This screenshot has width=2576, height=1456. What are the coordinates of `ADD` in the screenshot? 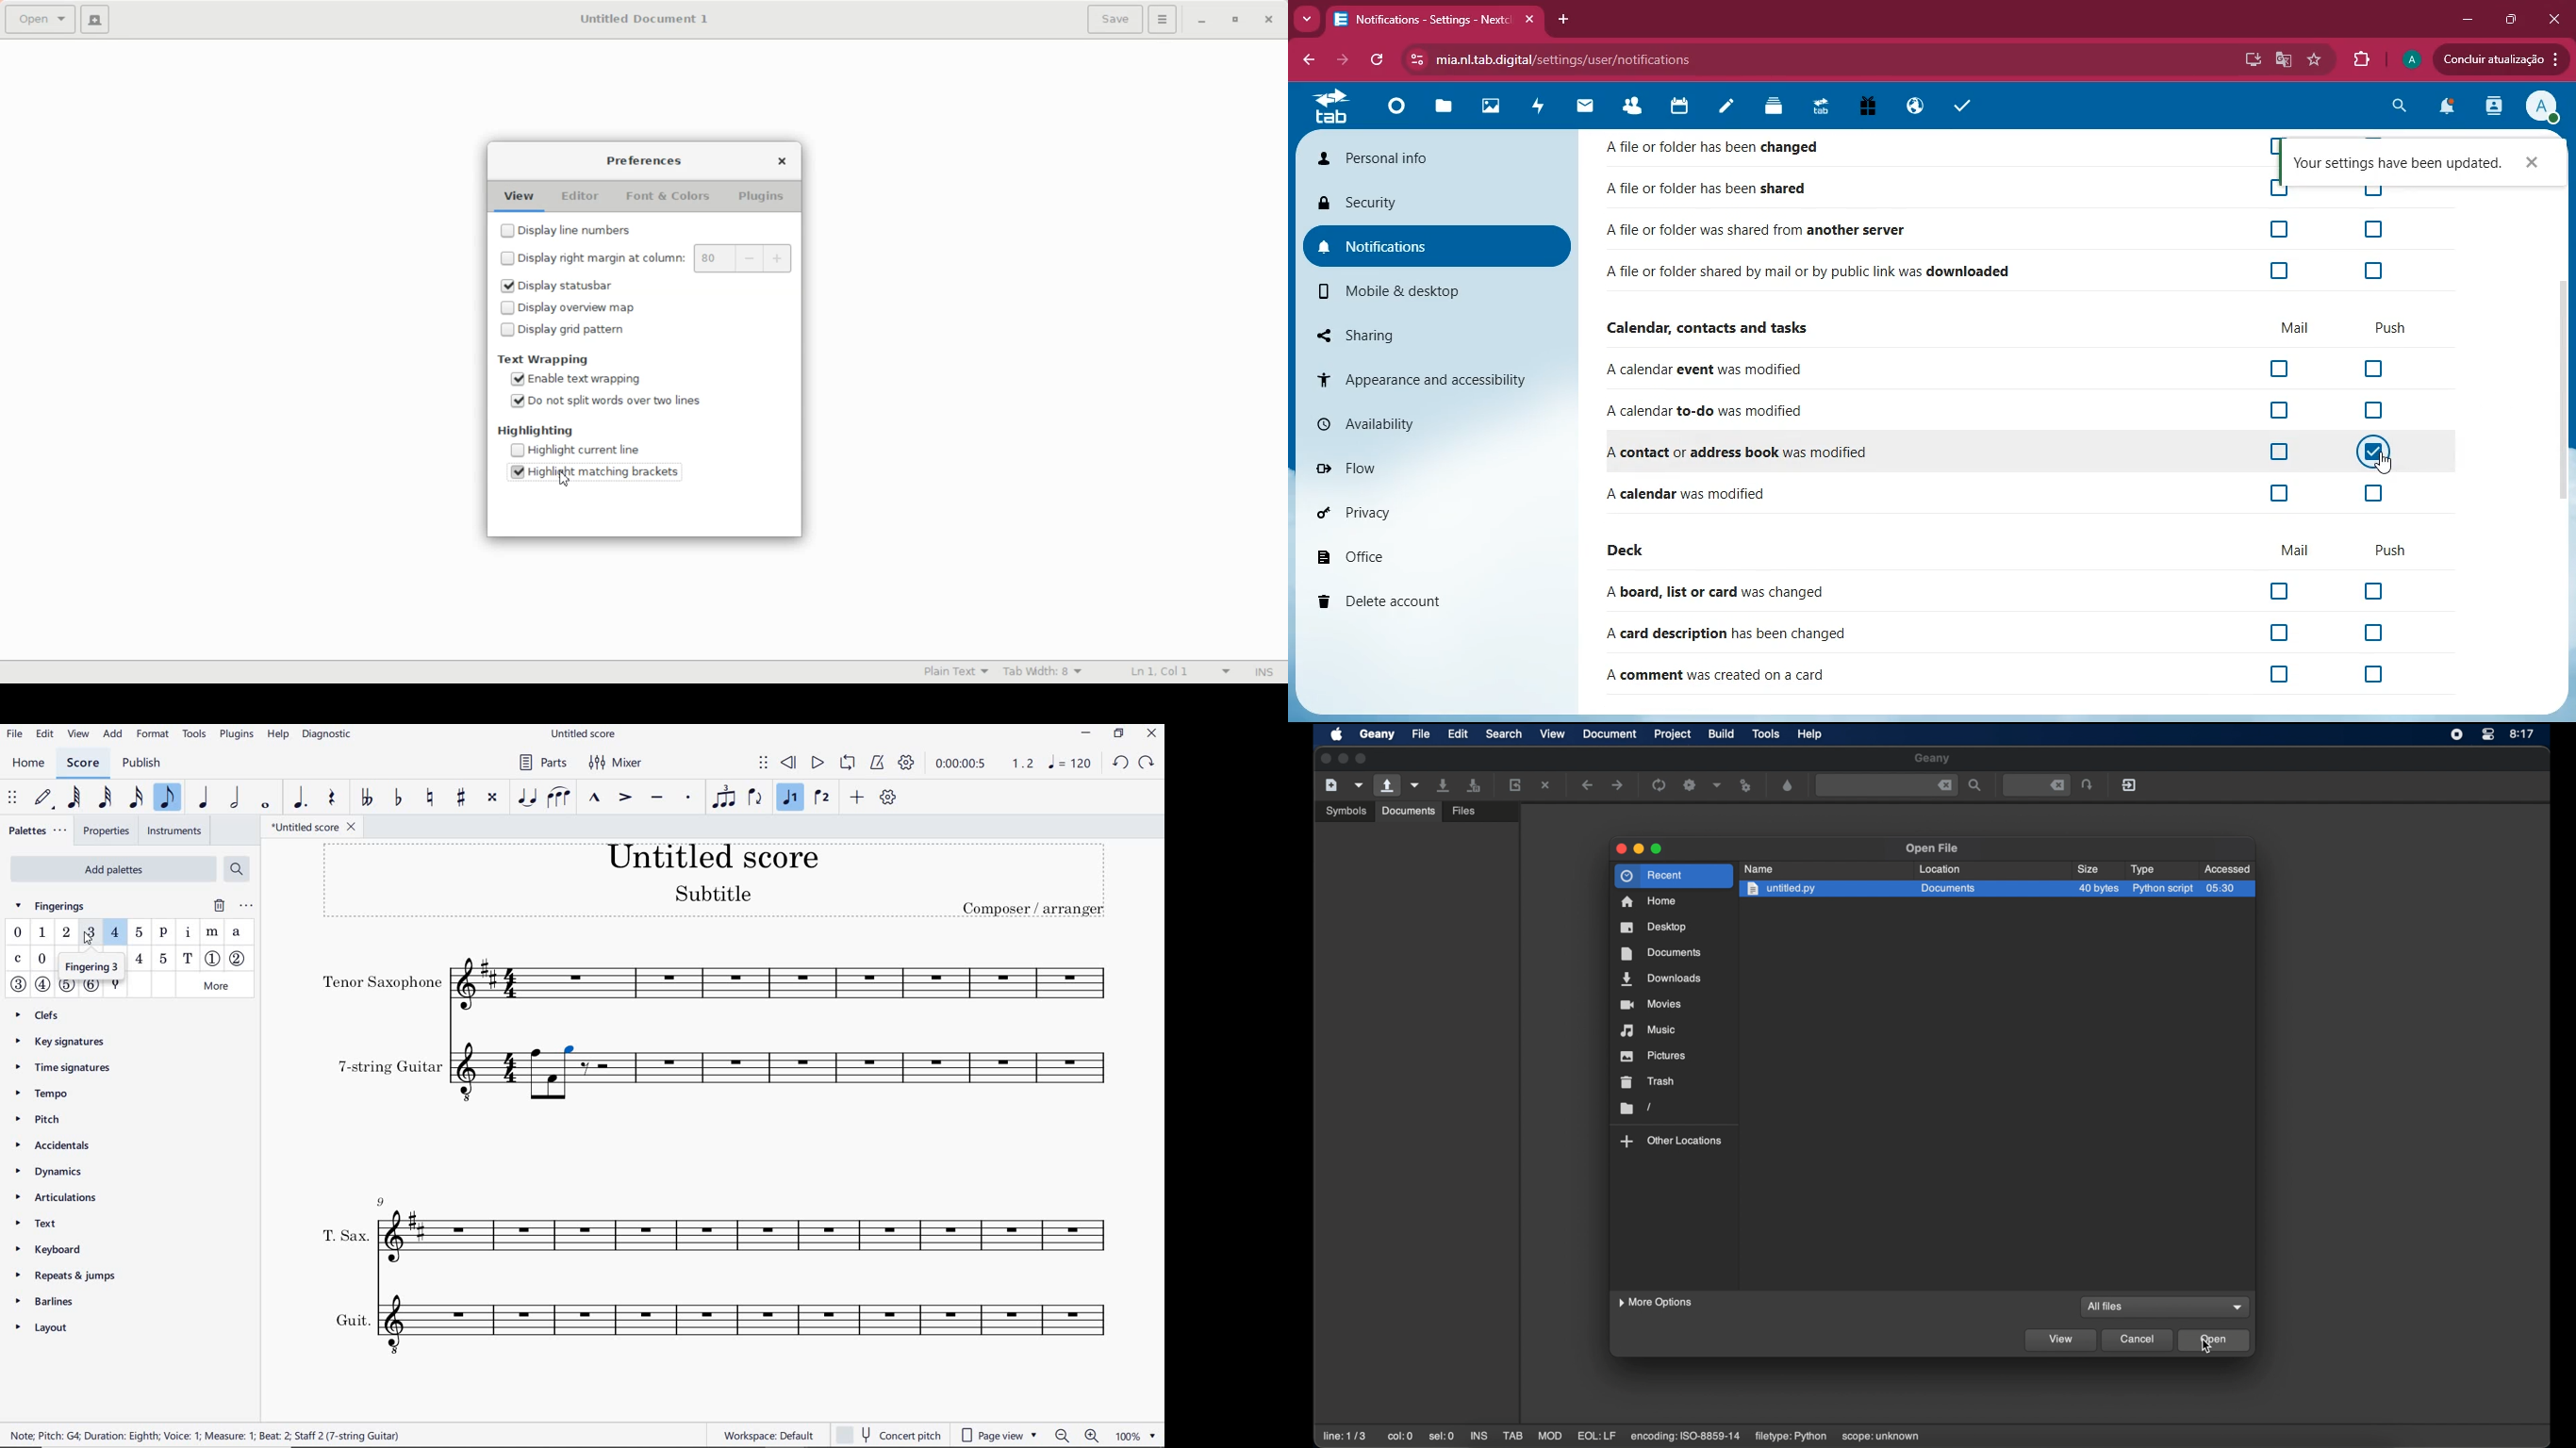 It's located at (856, 798).